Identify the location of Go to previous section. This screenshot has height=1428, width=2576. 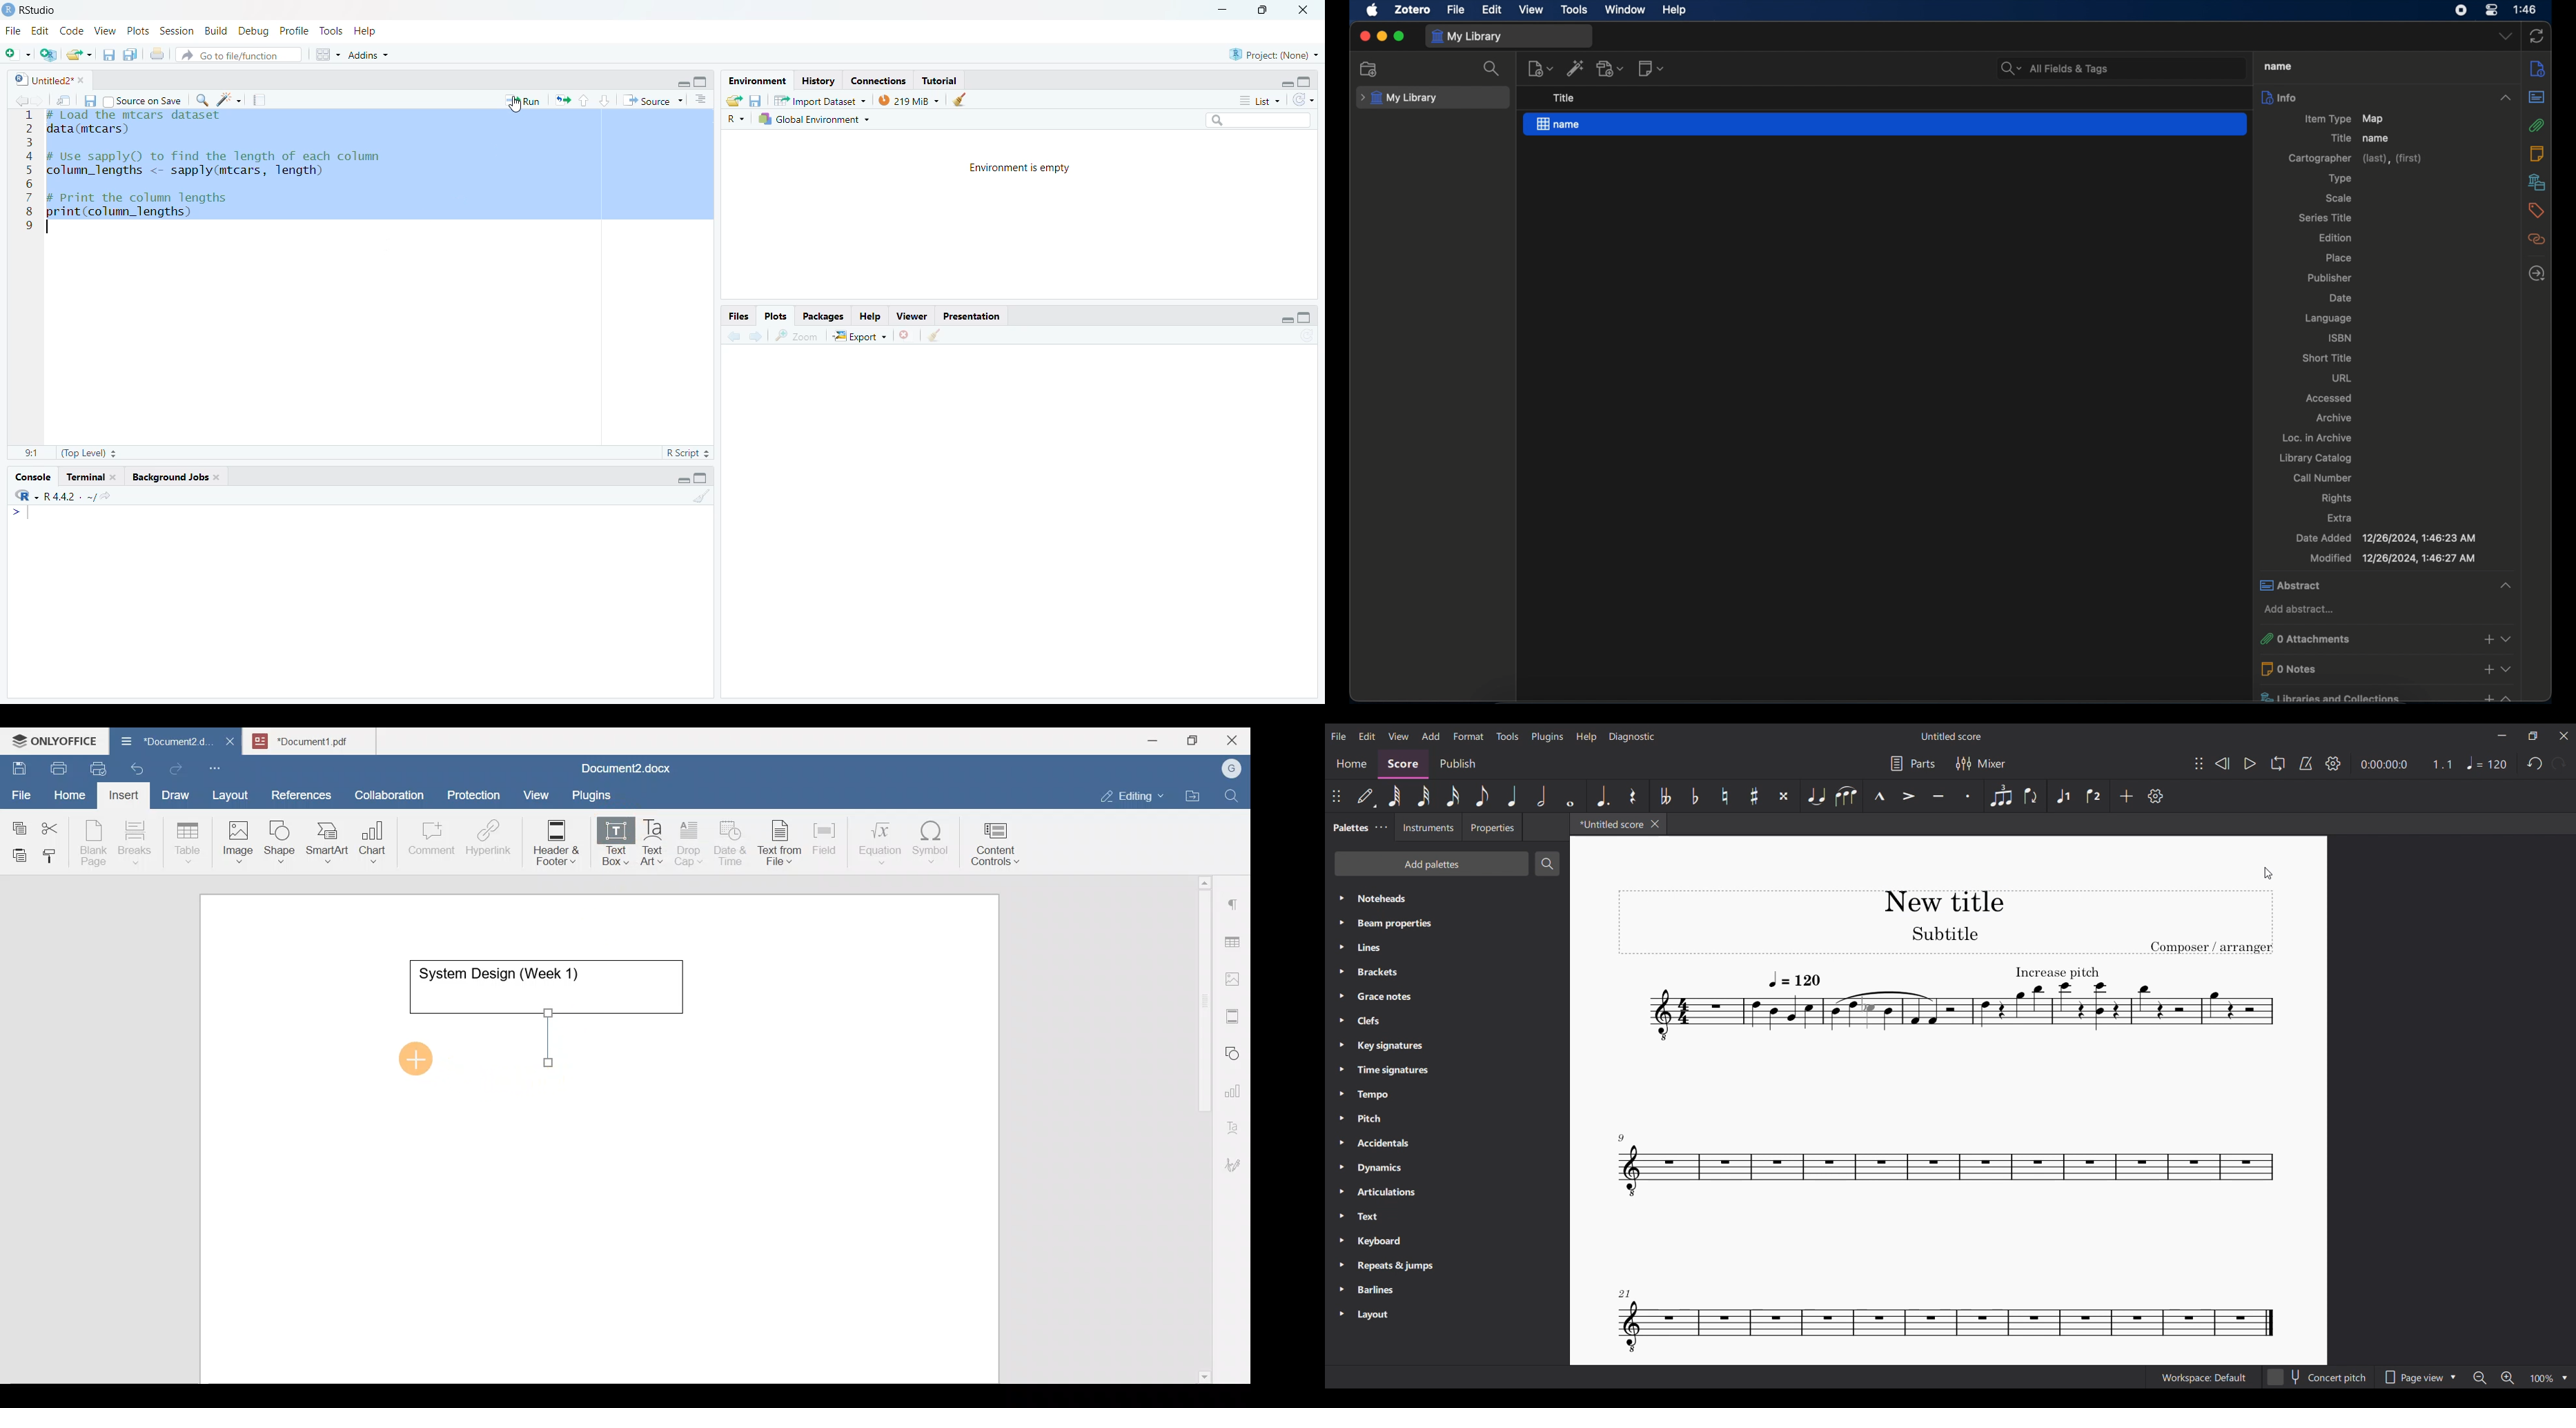
(583, 100).